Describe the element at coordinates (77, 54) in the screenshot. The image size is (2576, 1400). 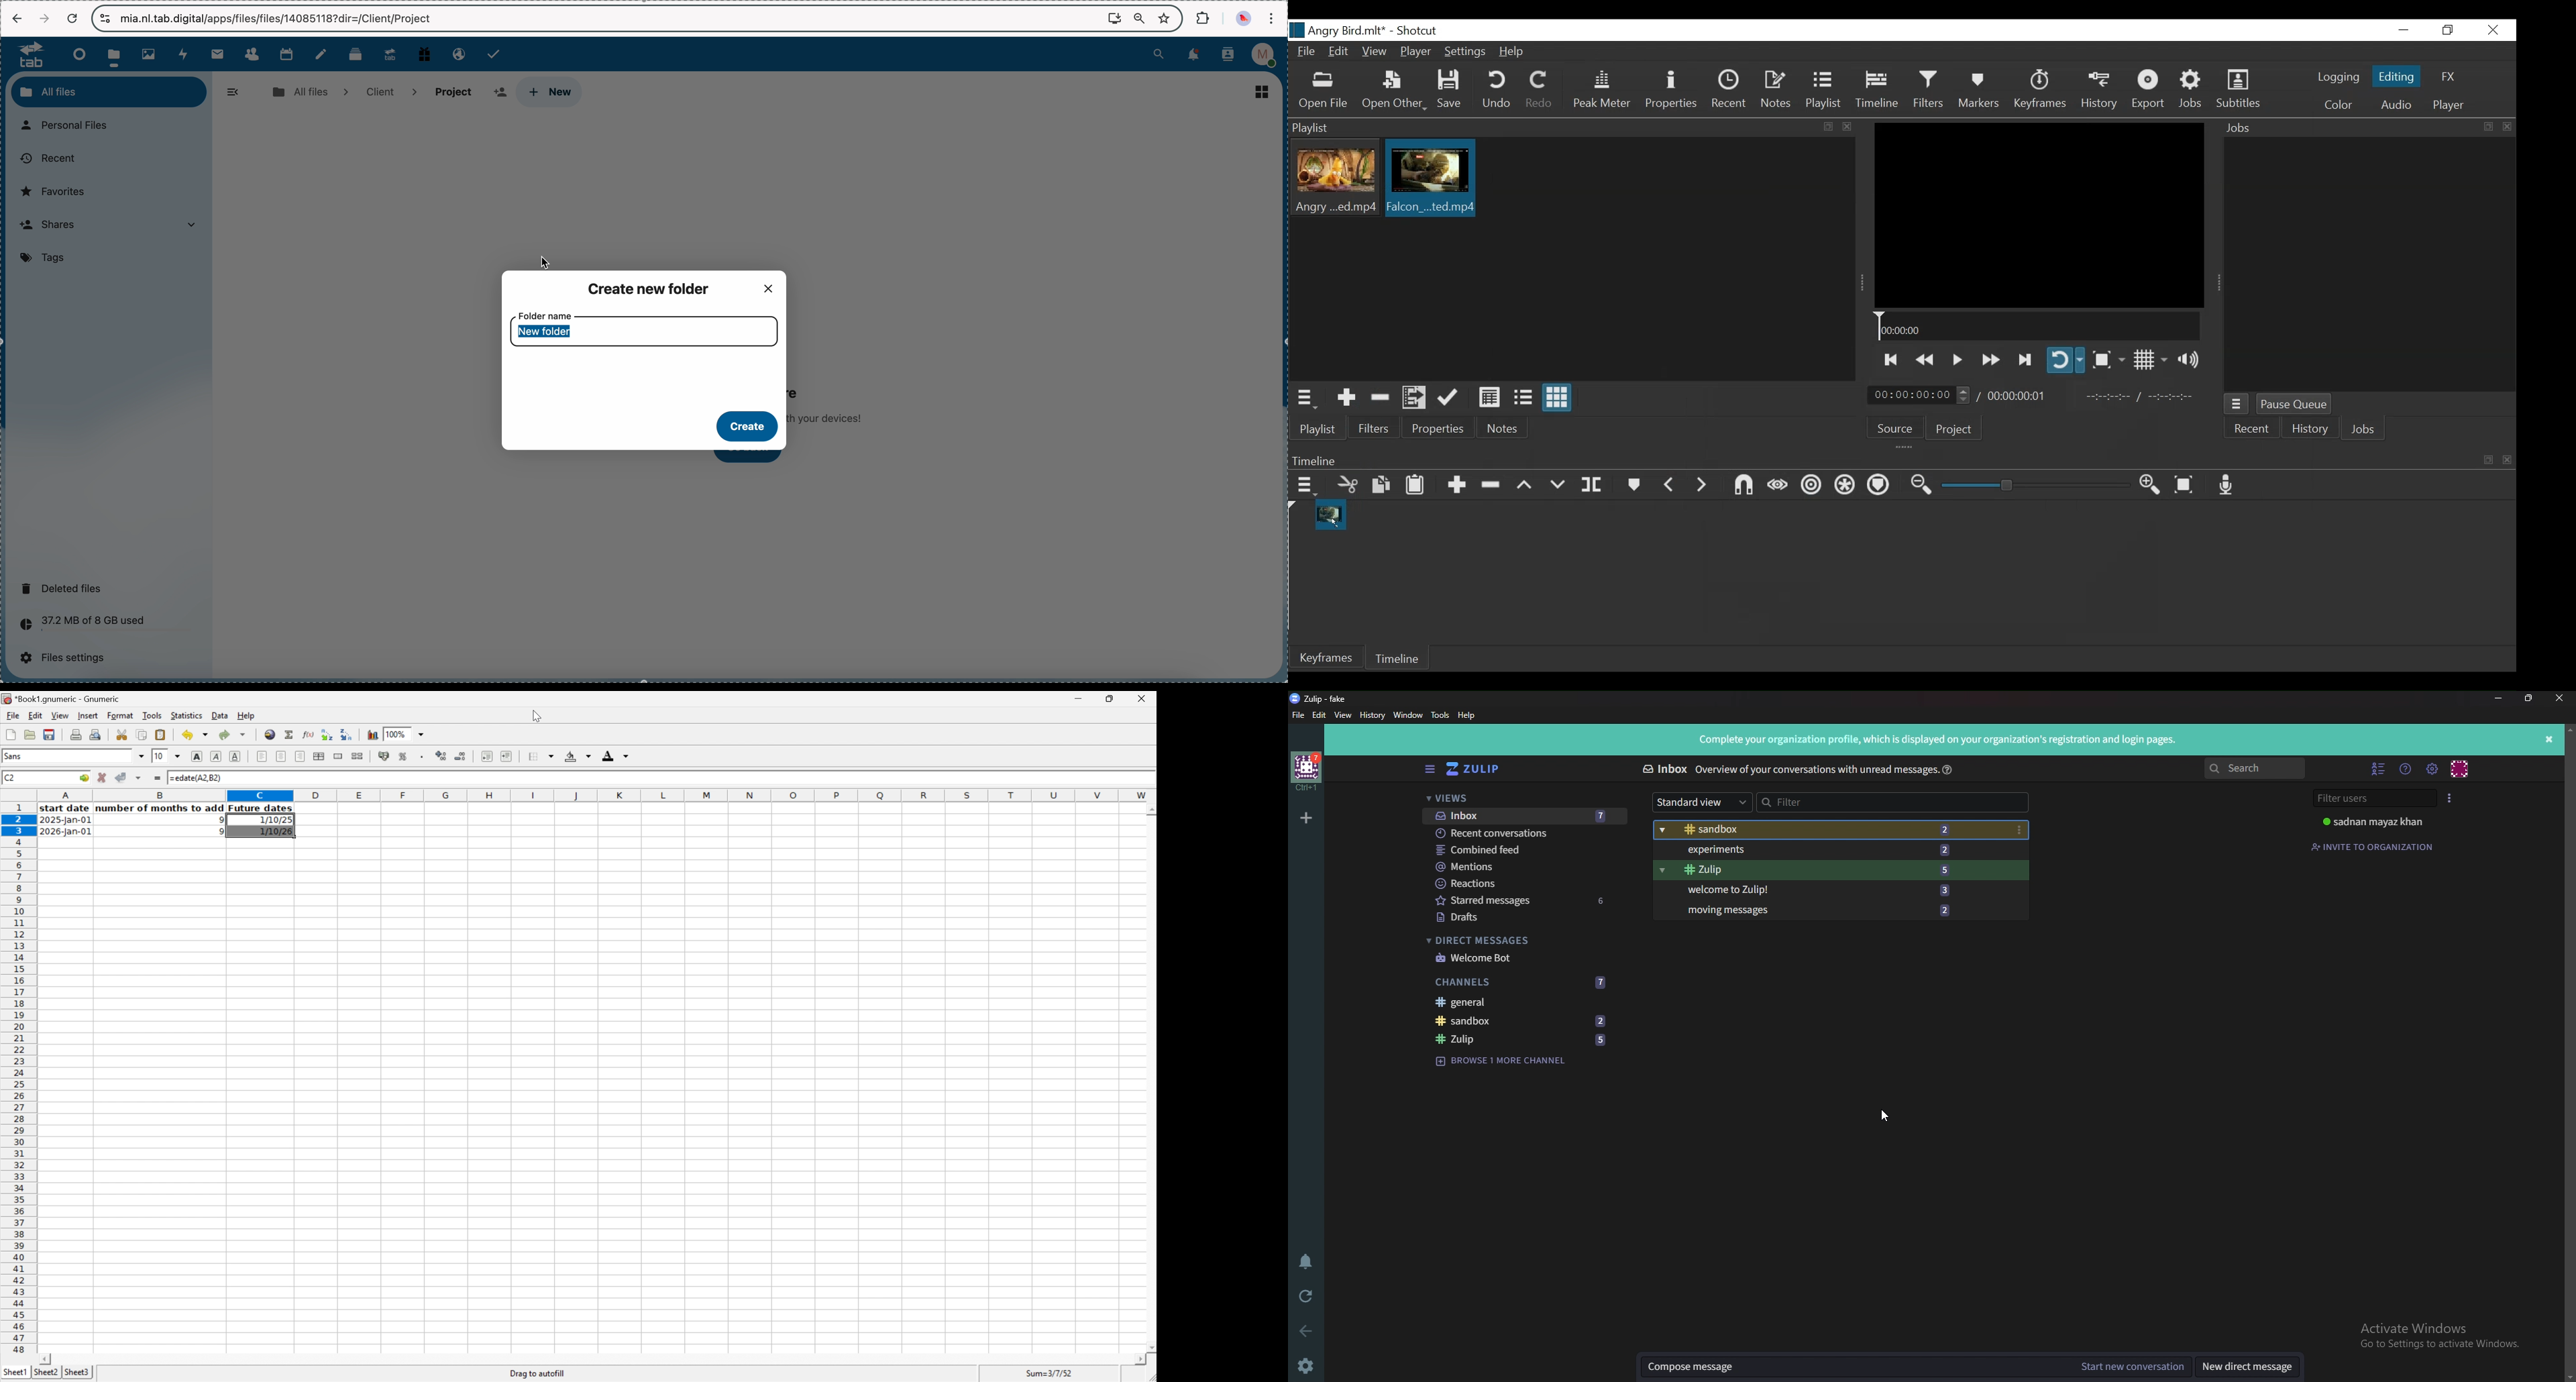
I see `dashboard` at that location.